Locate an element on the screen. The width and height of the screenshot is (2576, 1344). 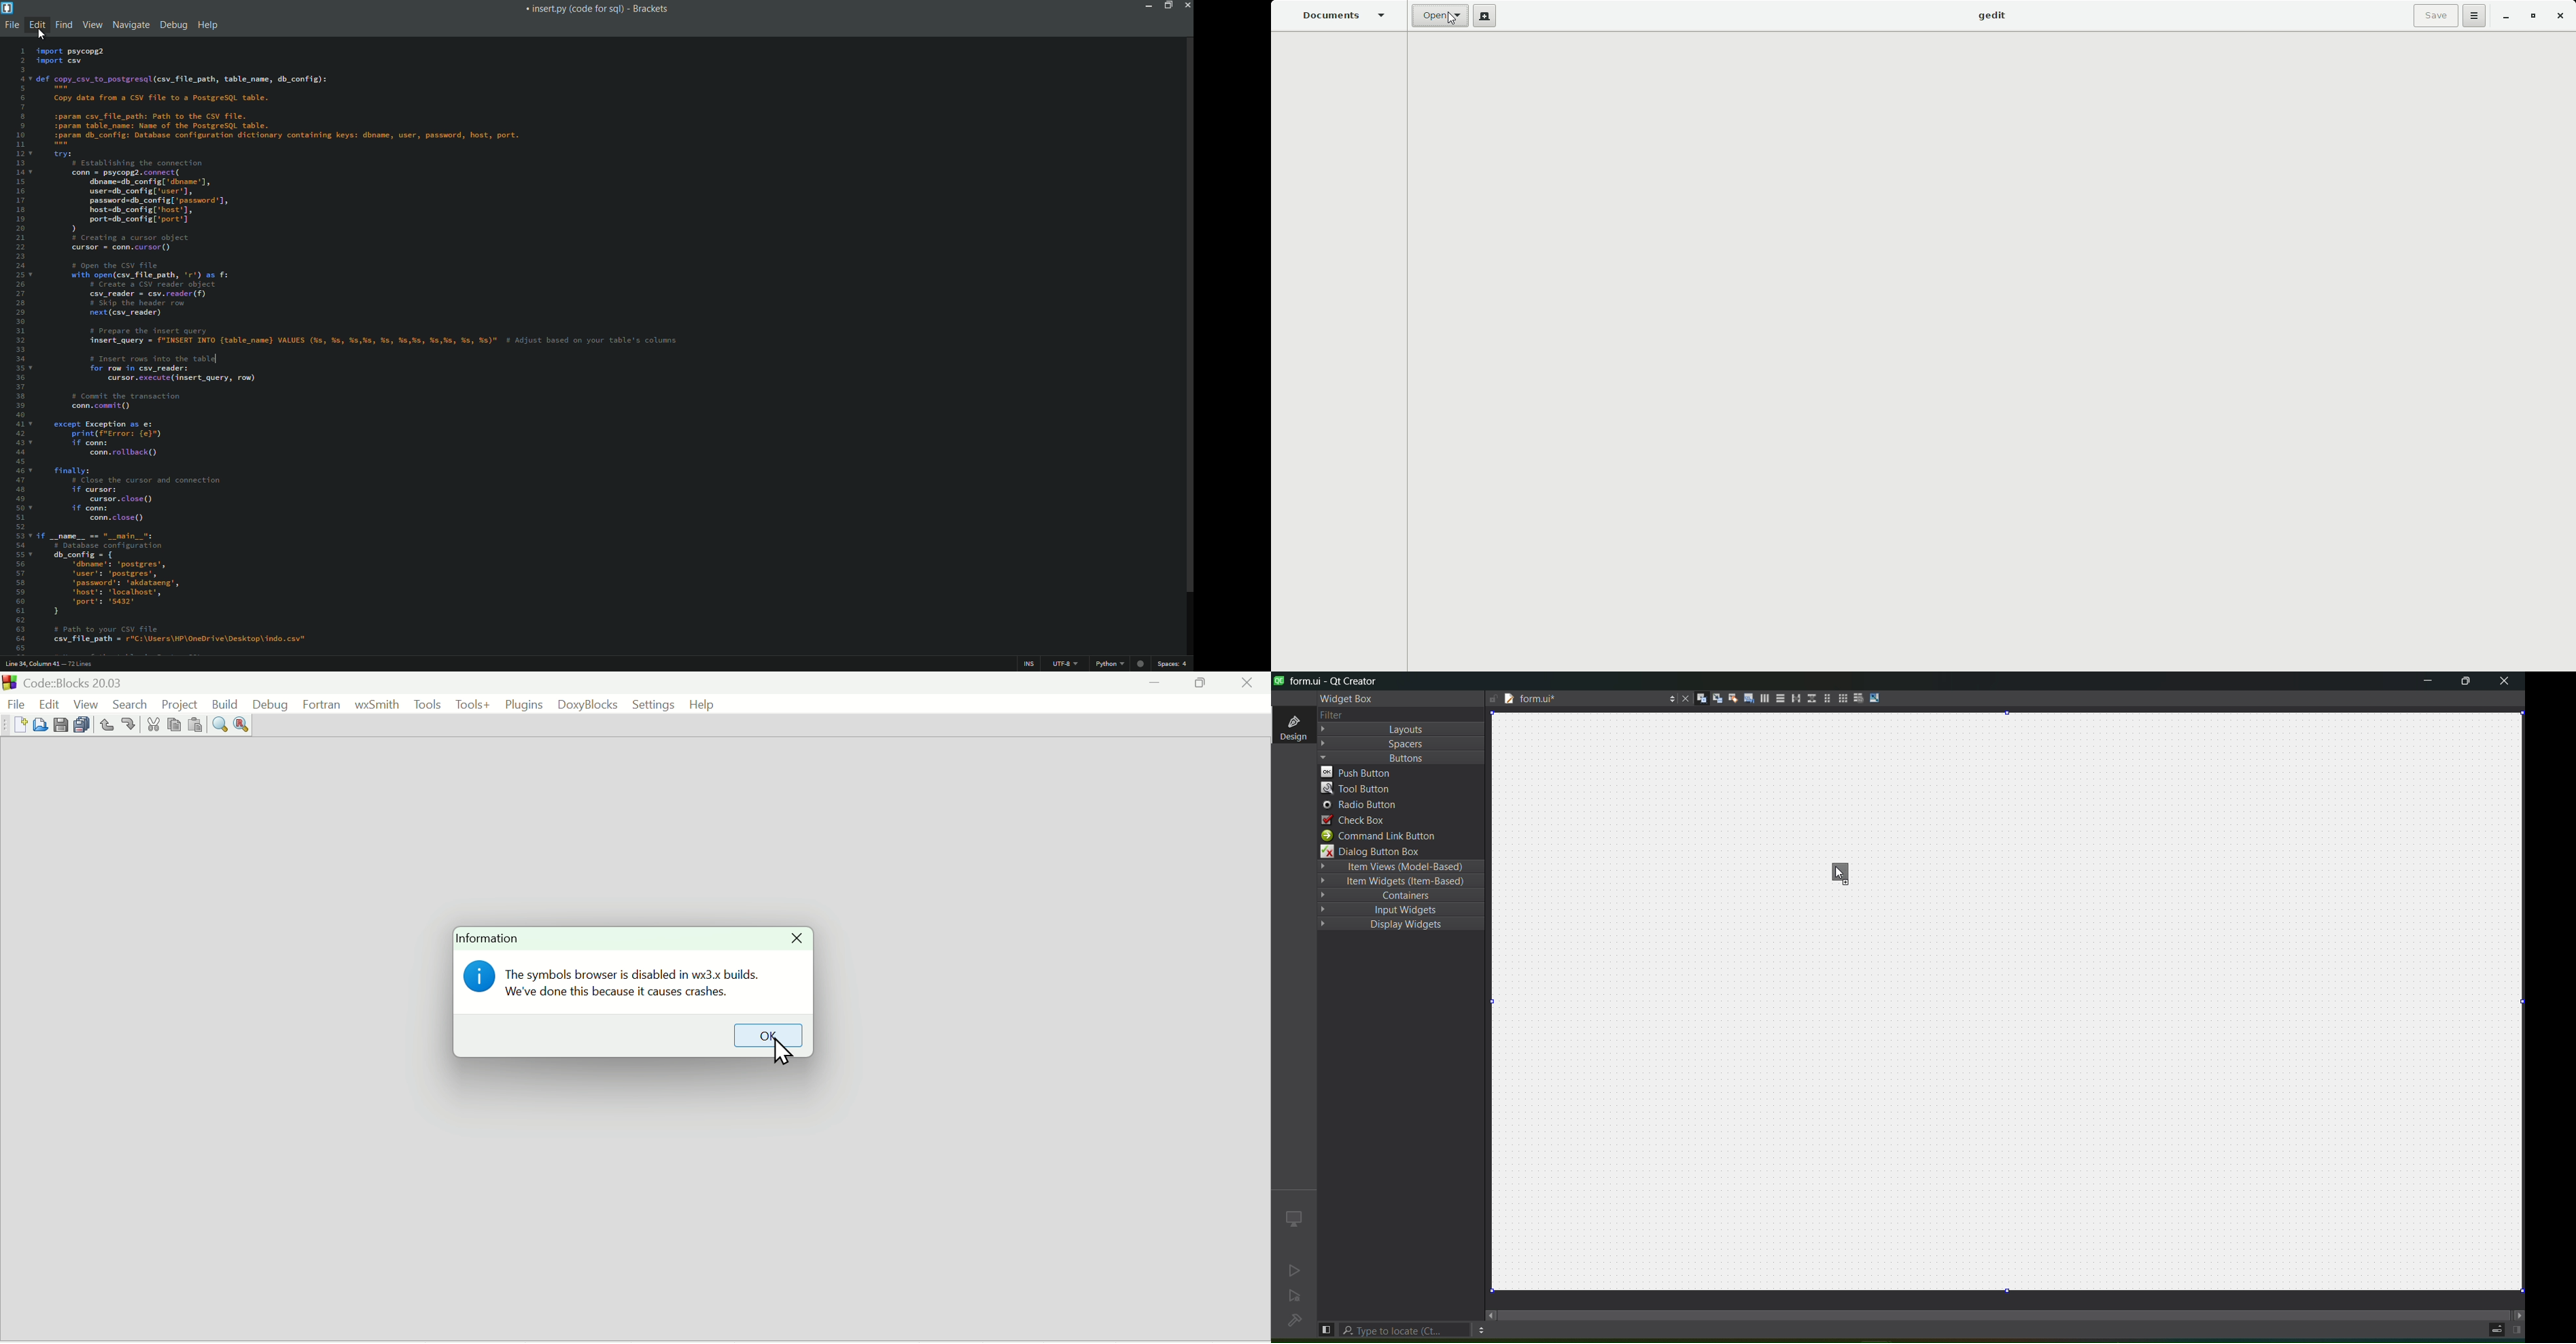
Plugins is located at coordinates (524, 703).